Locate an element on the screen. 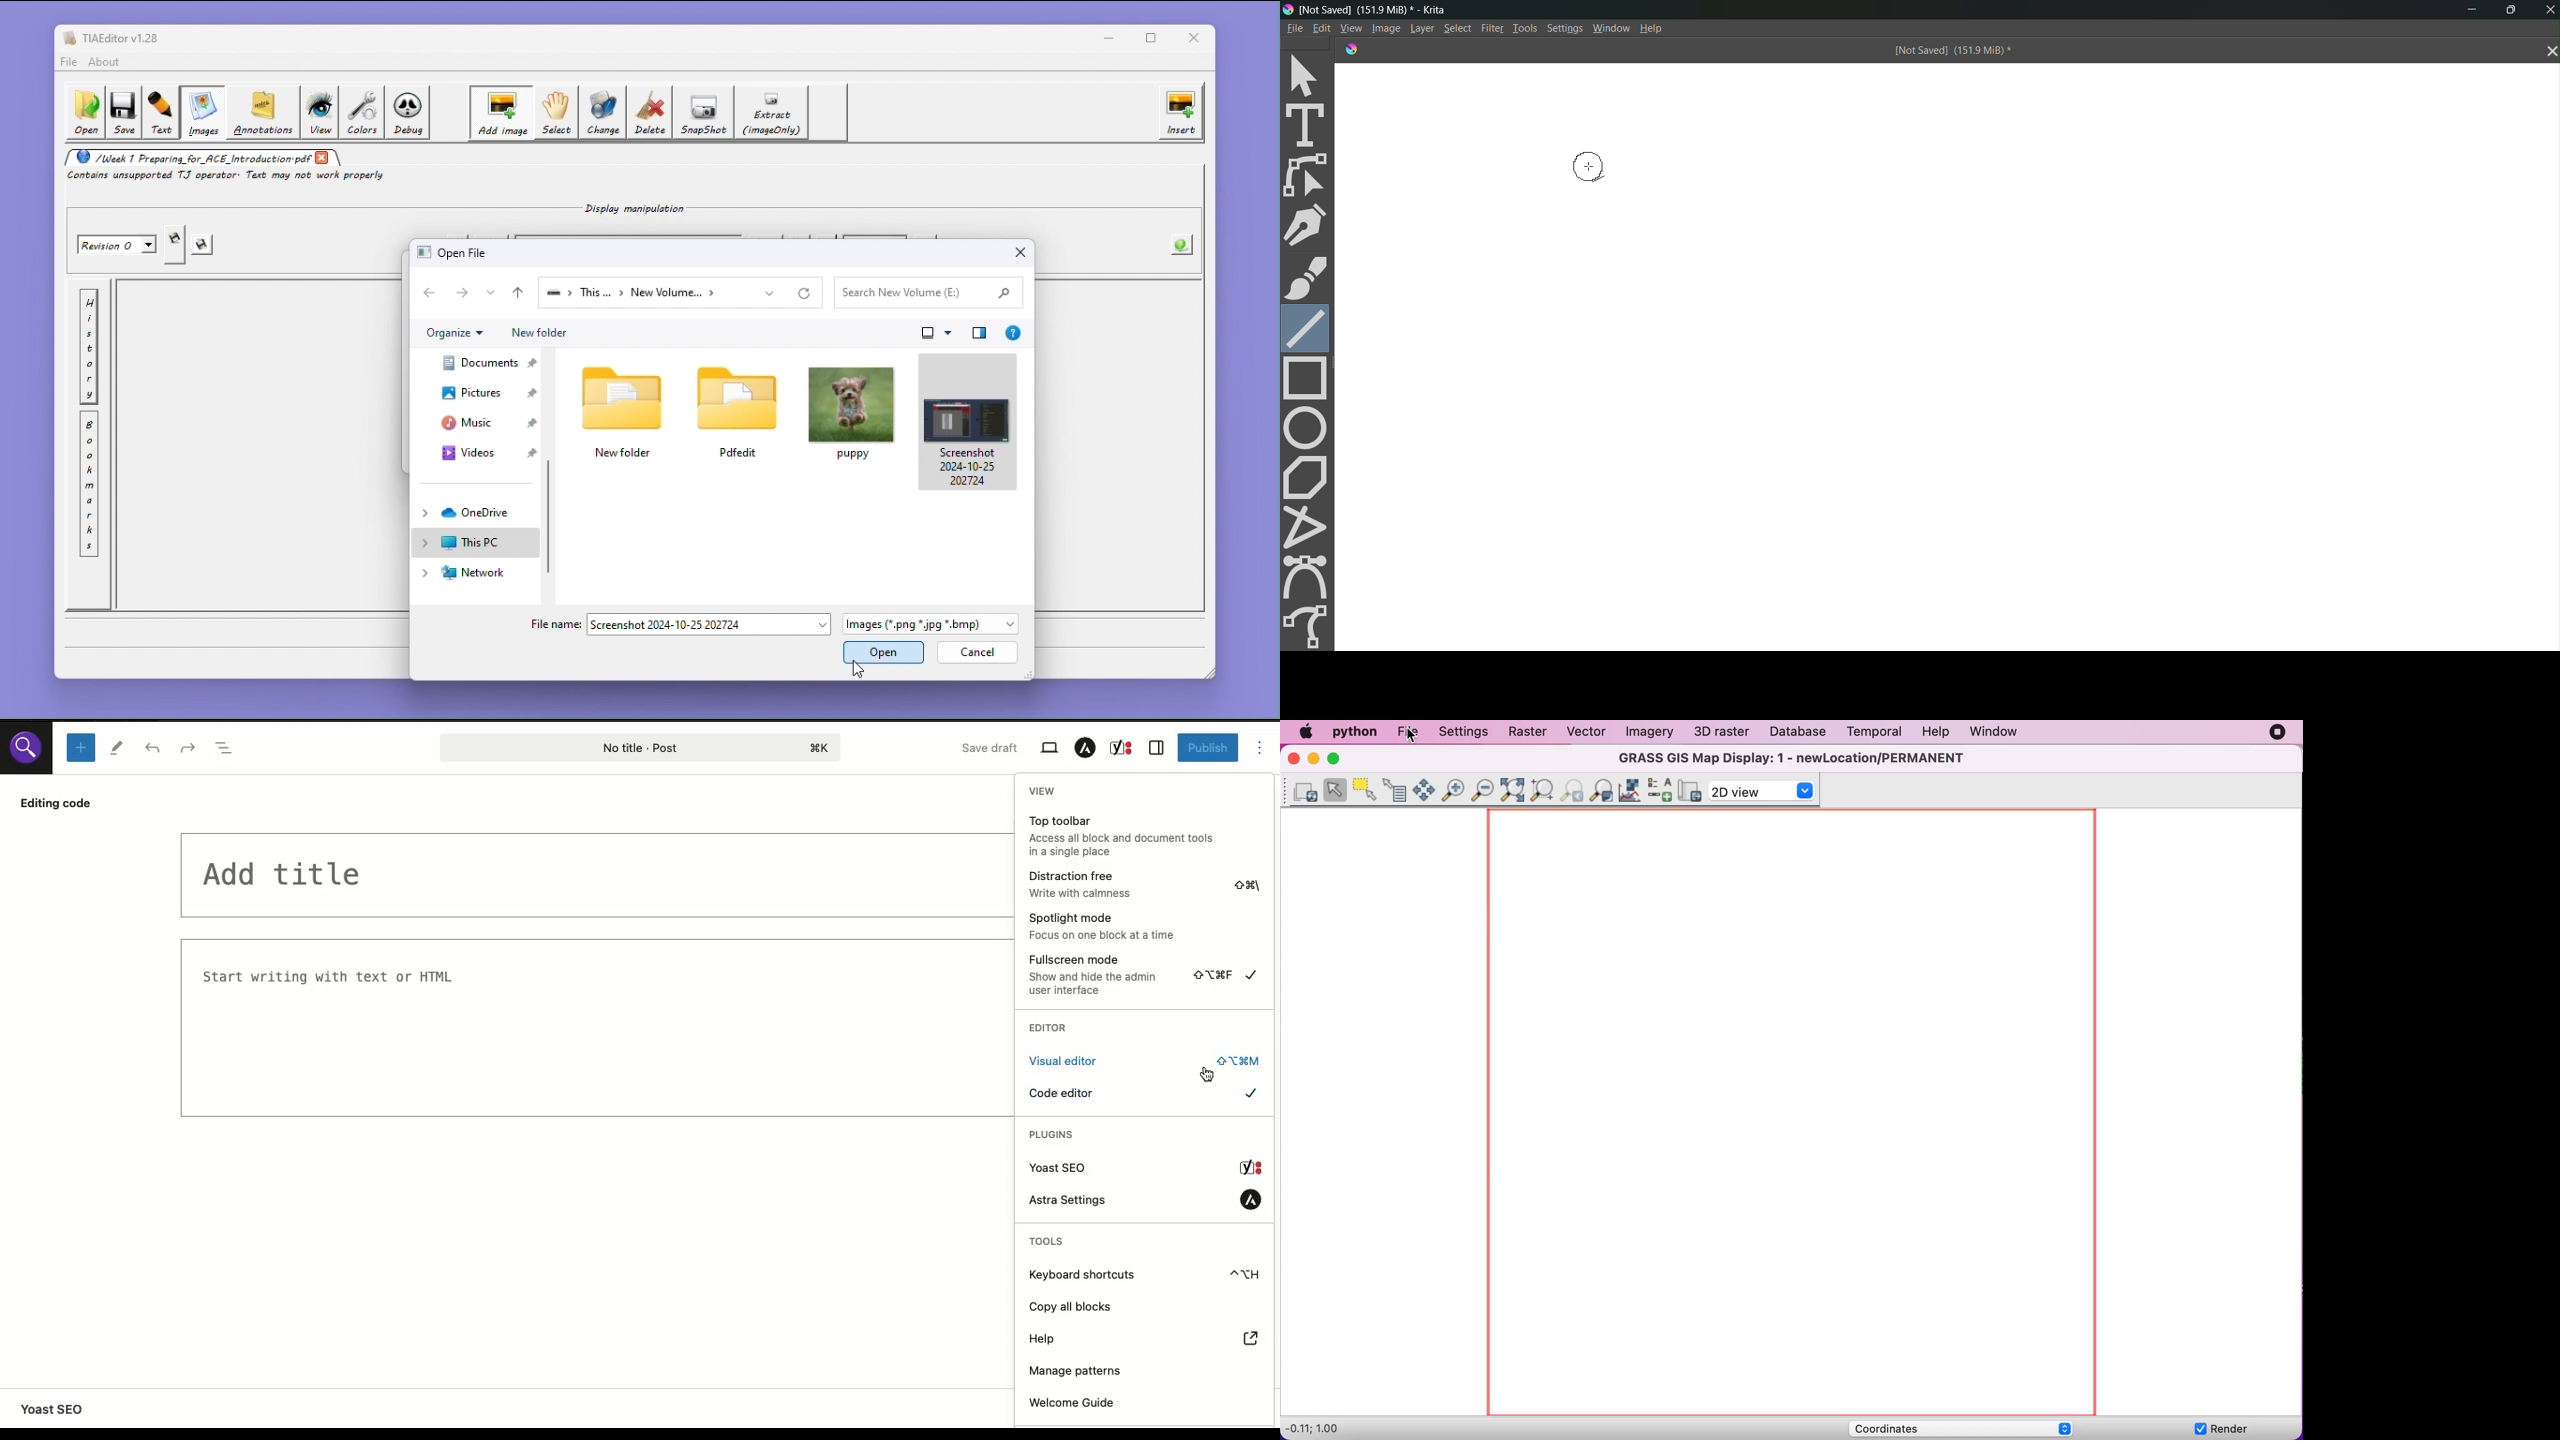  Spotlight mode is located at coordinates (1111, 926).